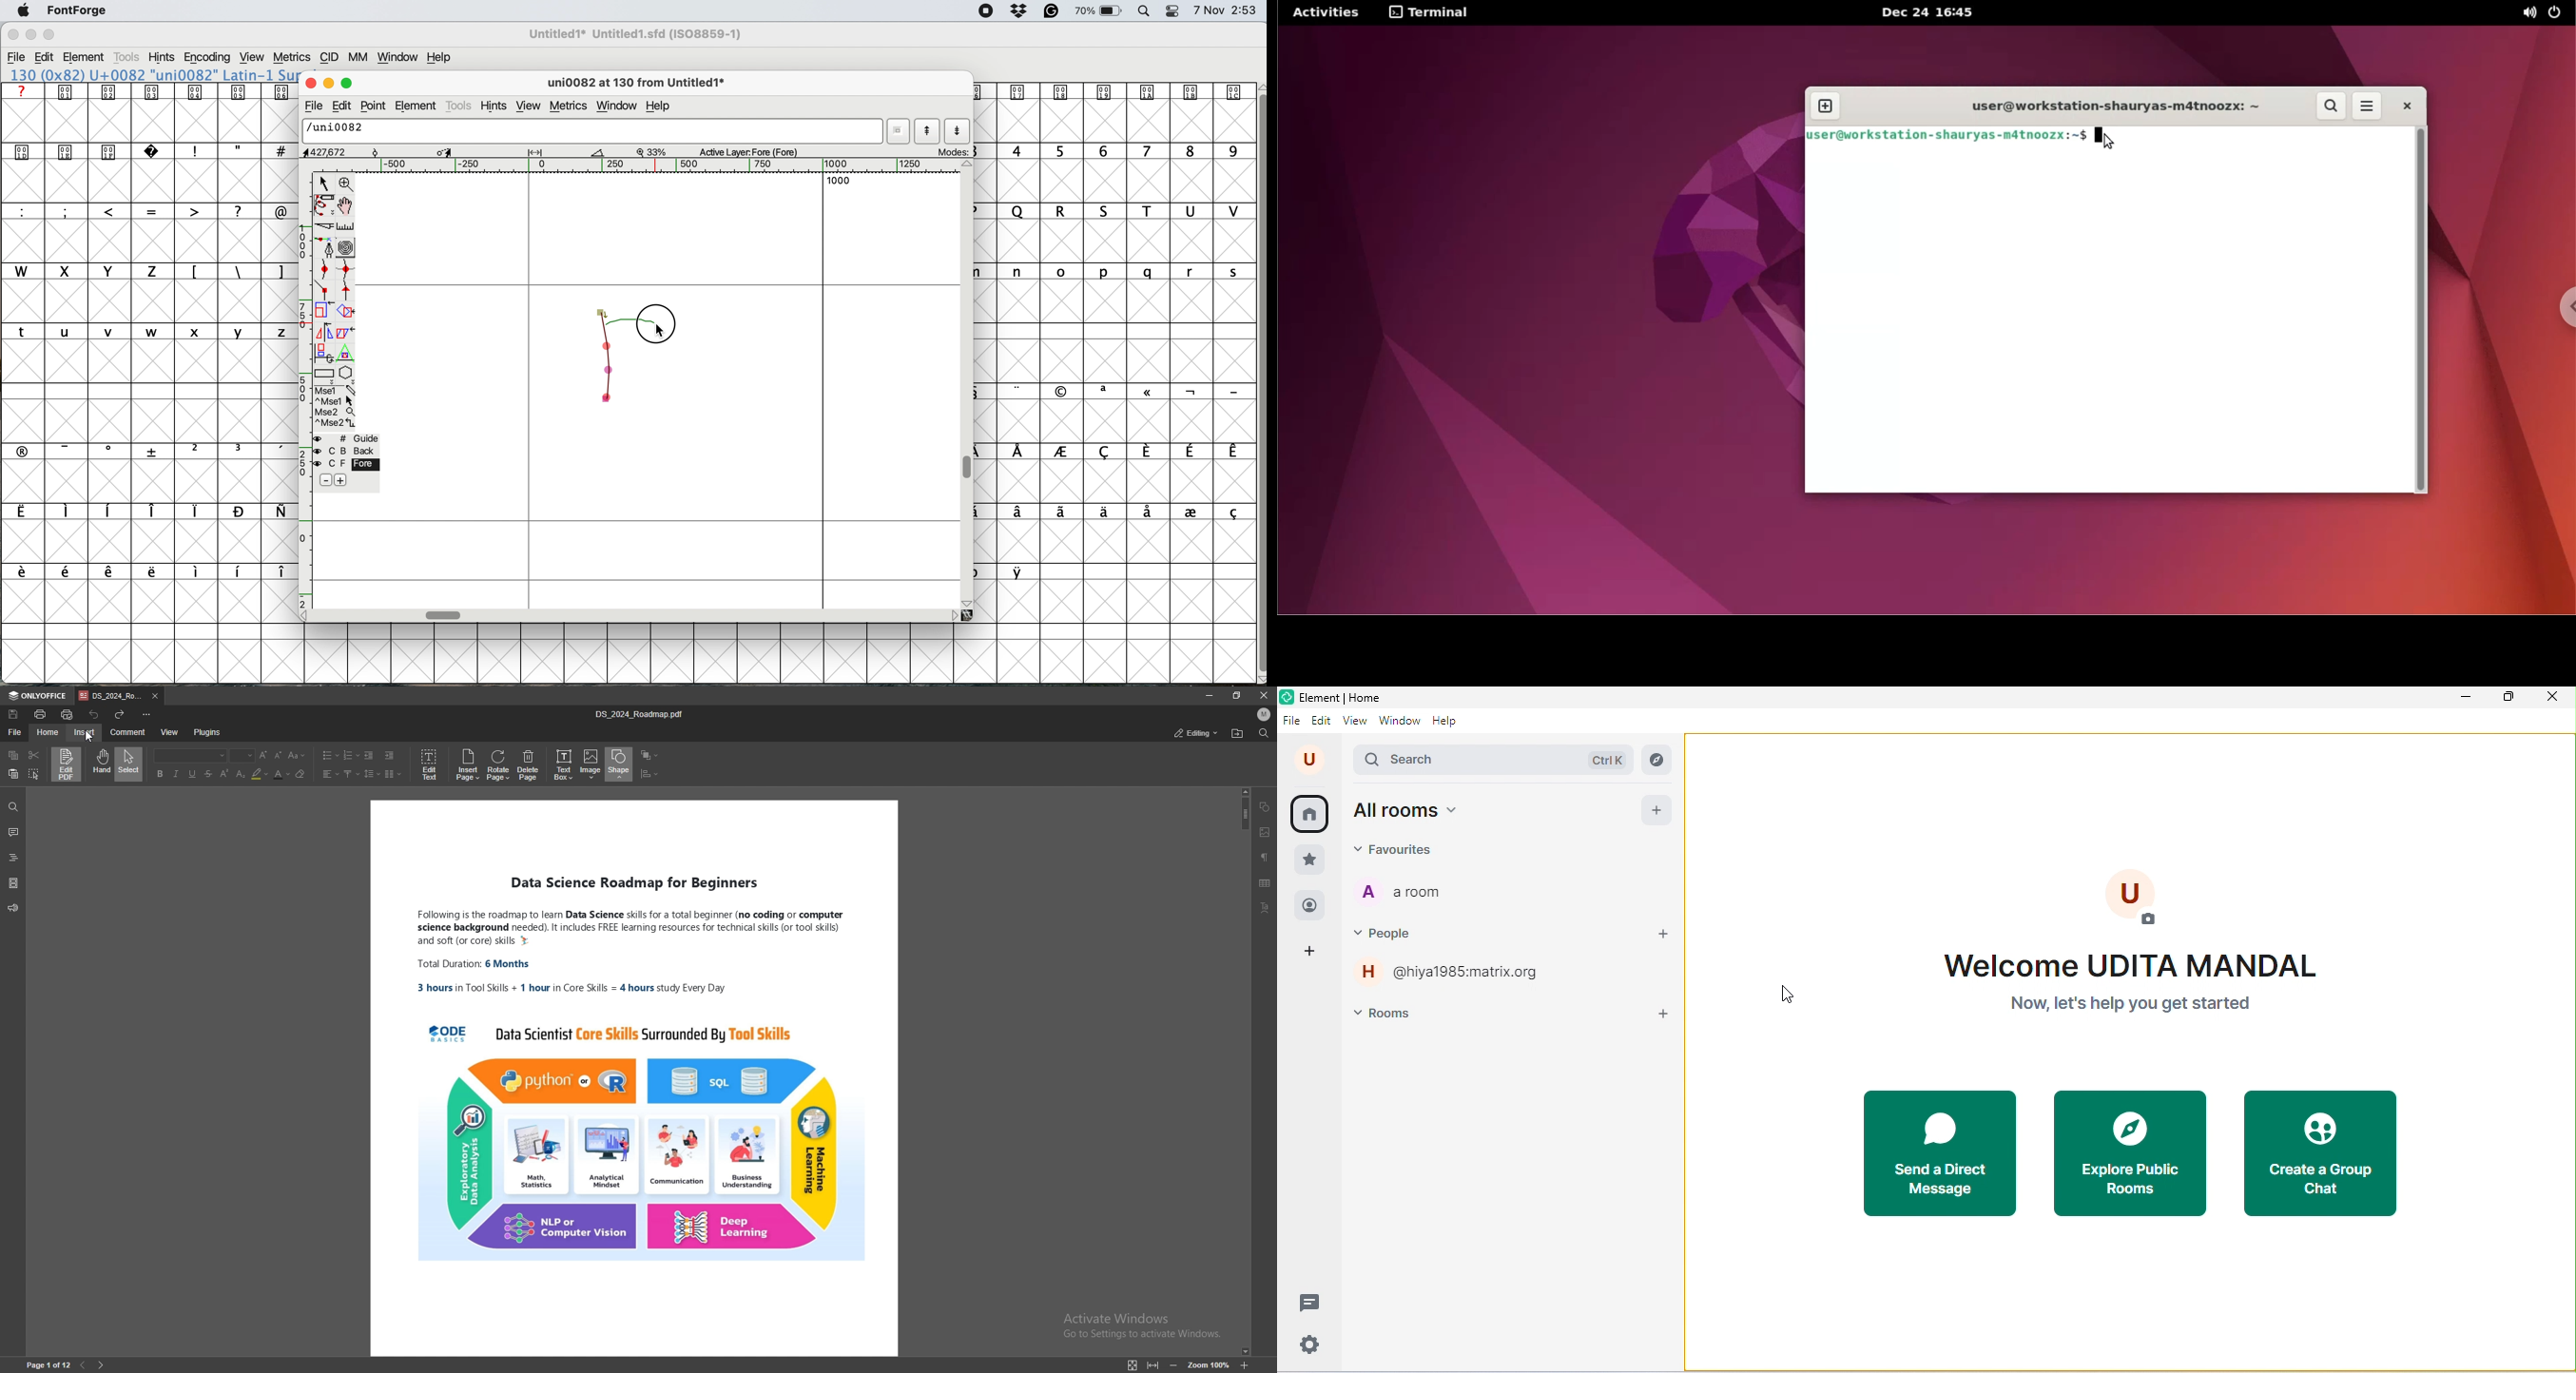  Describe the element at coordinates (1395, 849) in the screenshot. I see `favorites` at that location.